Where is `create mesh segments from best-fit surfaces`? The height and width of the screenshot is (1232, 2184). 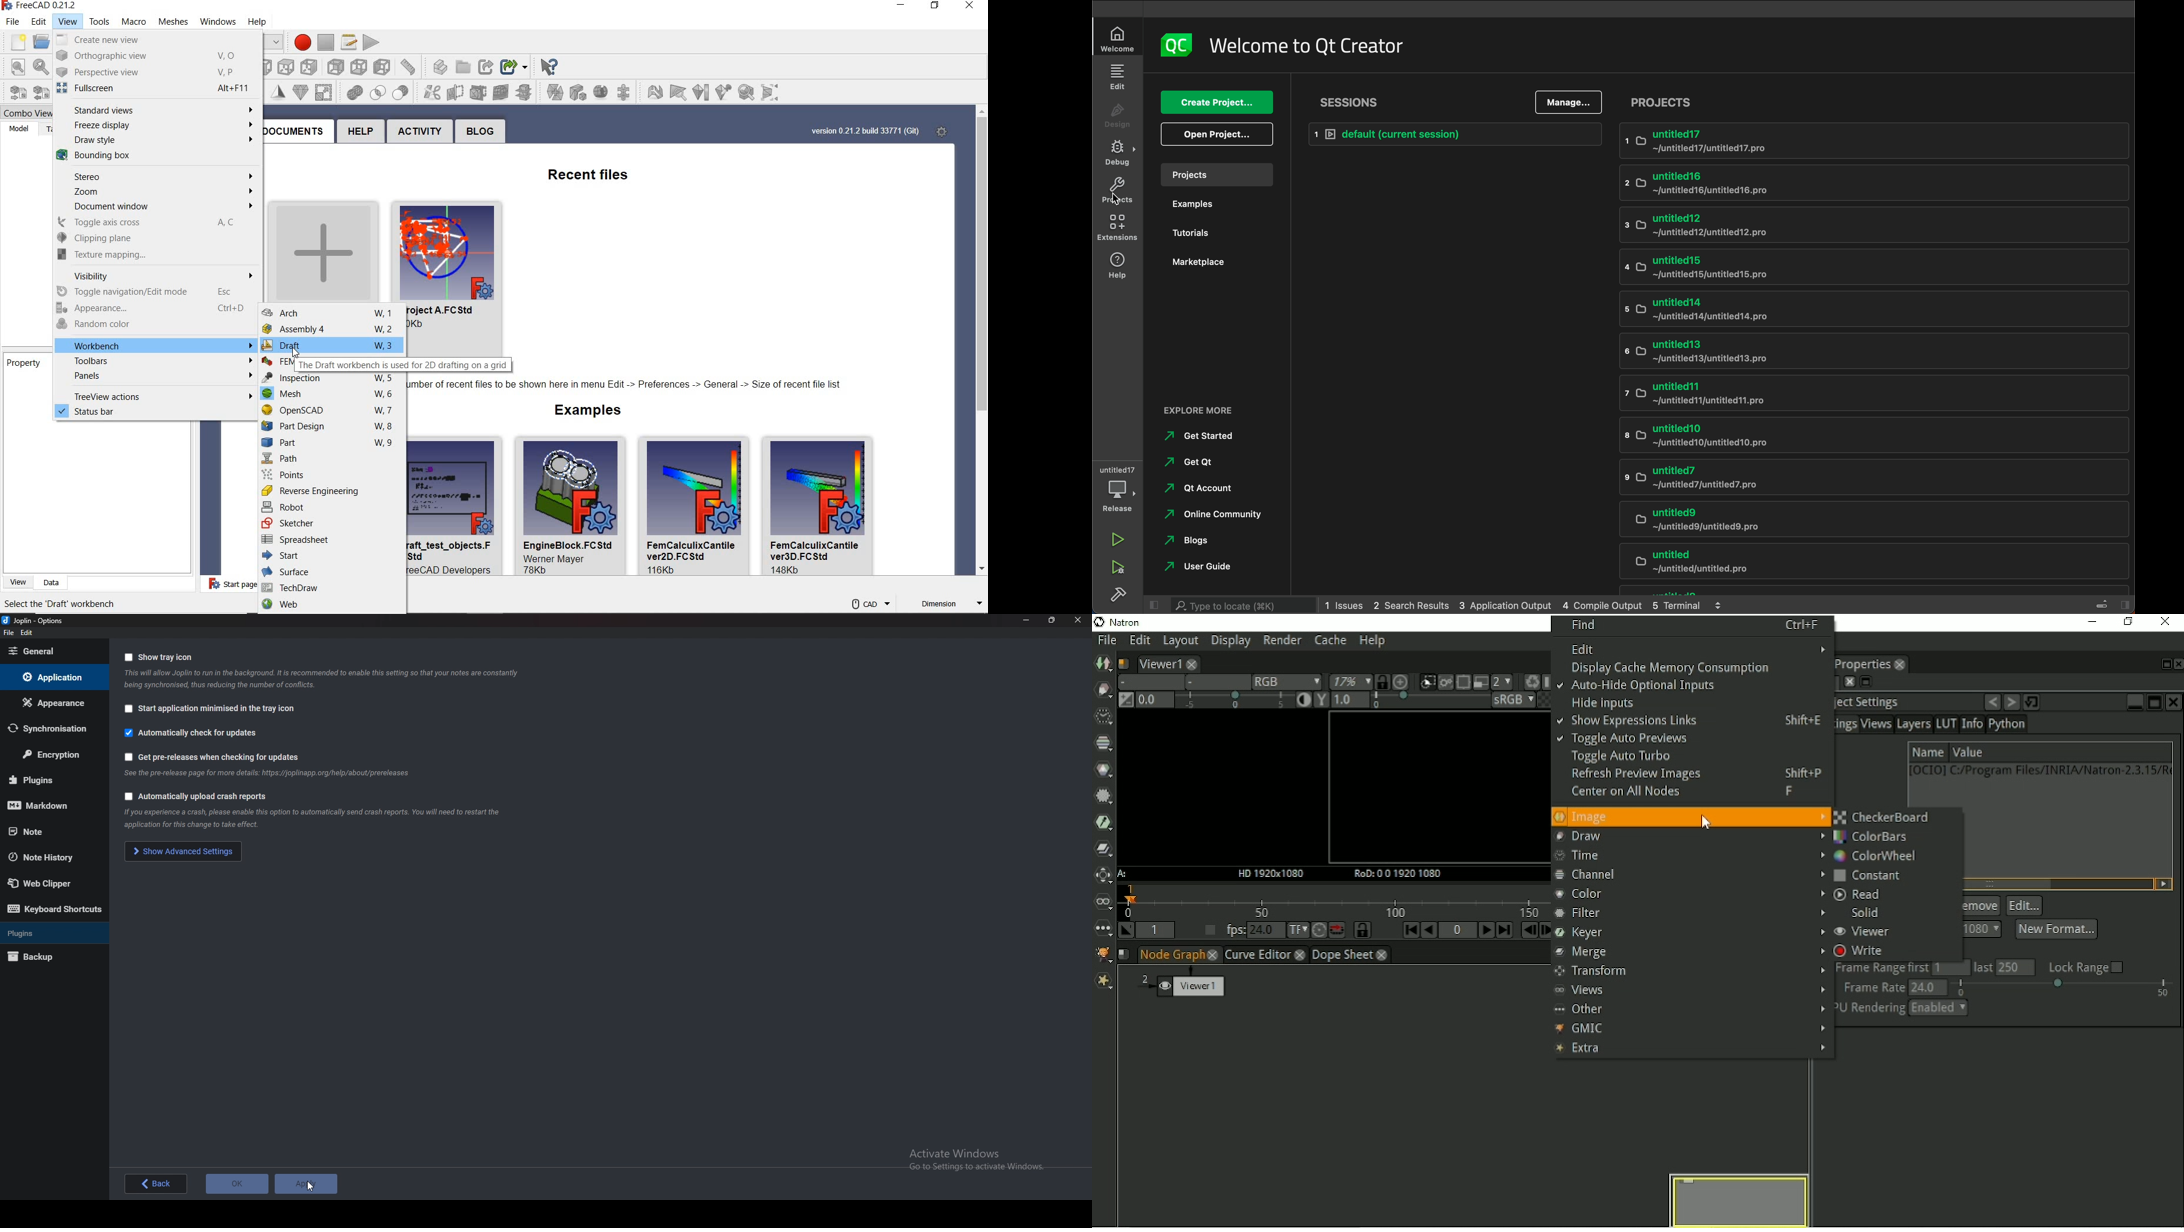
create mesh segments from best-fit surfaces is located at coordinates (599, 93).